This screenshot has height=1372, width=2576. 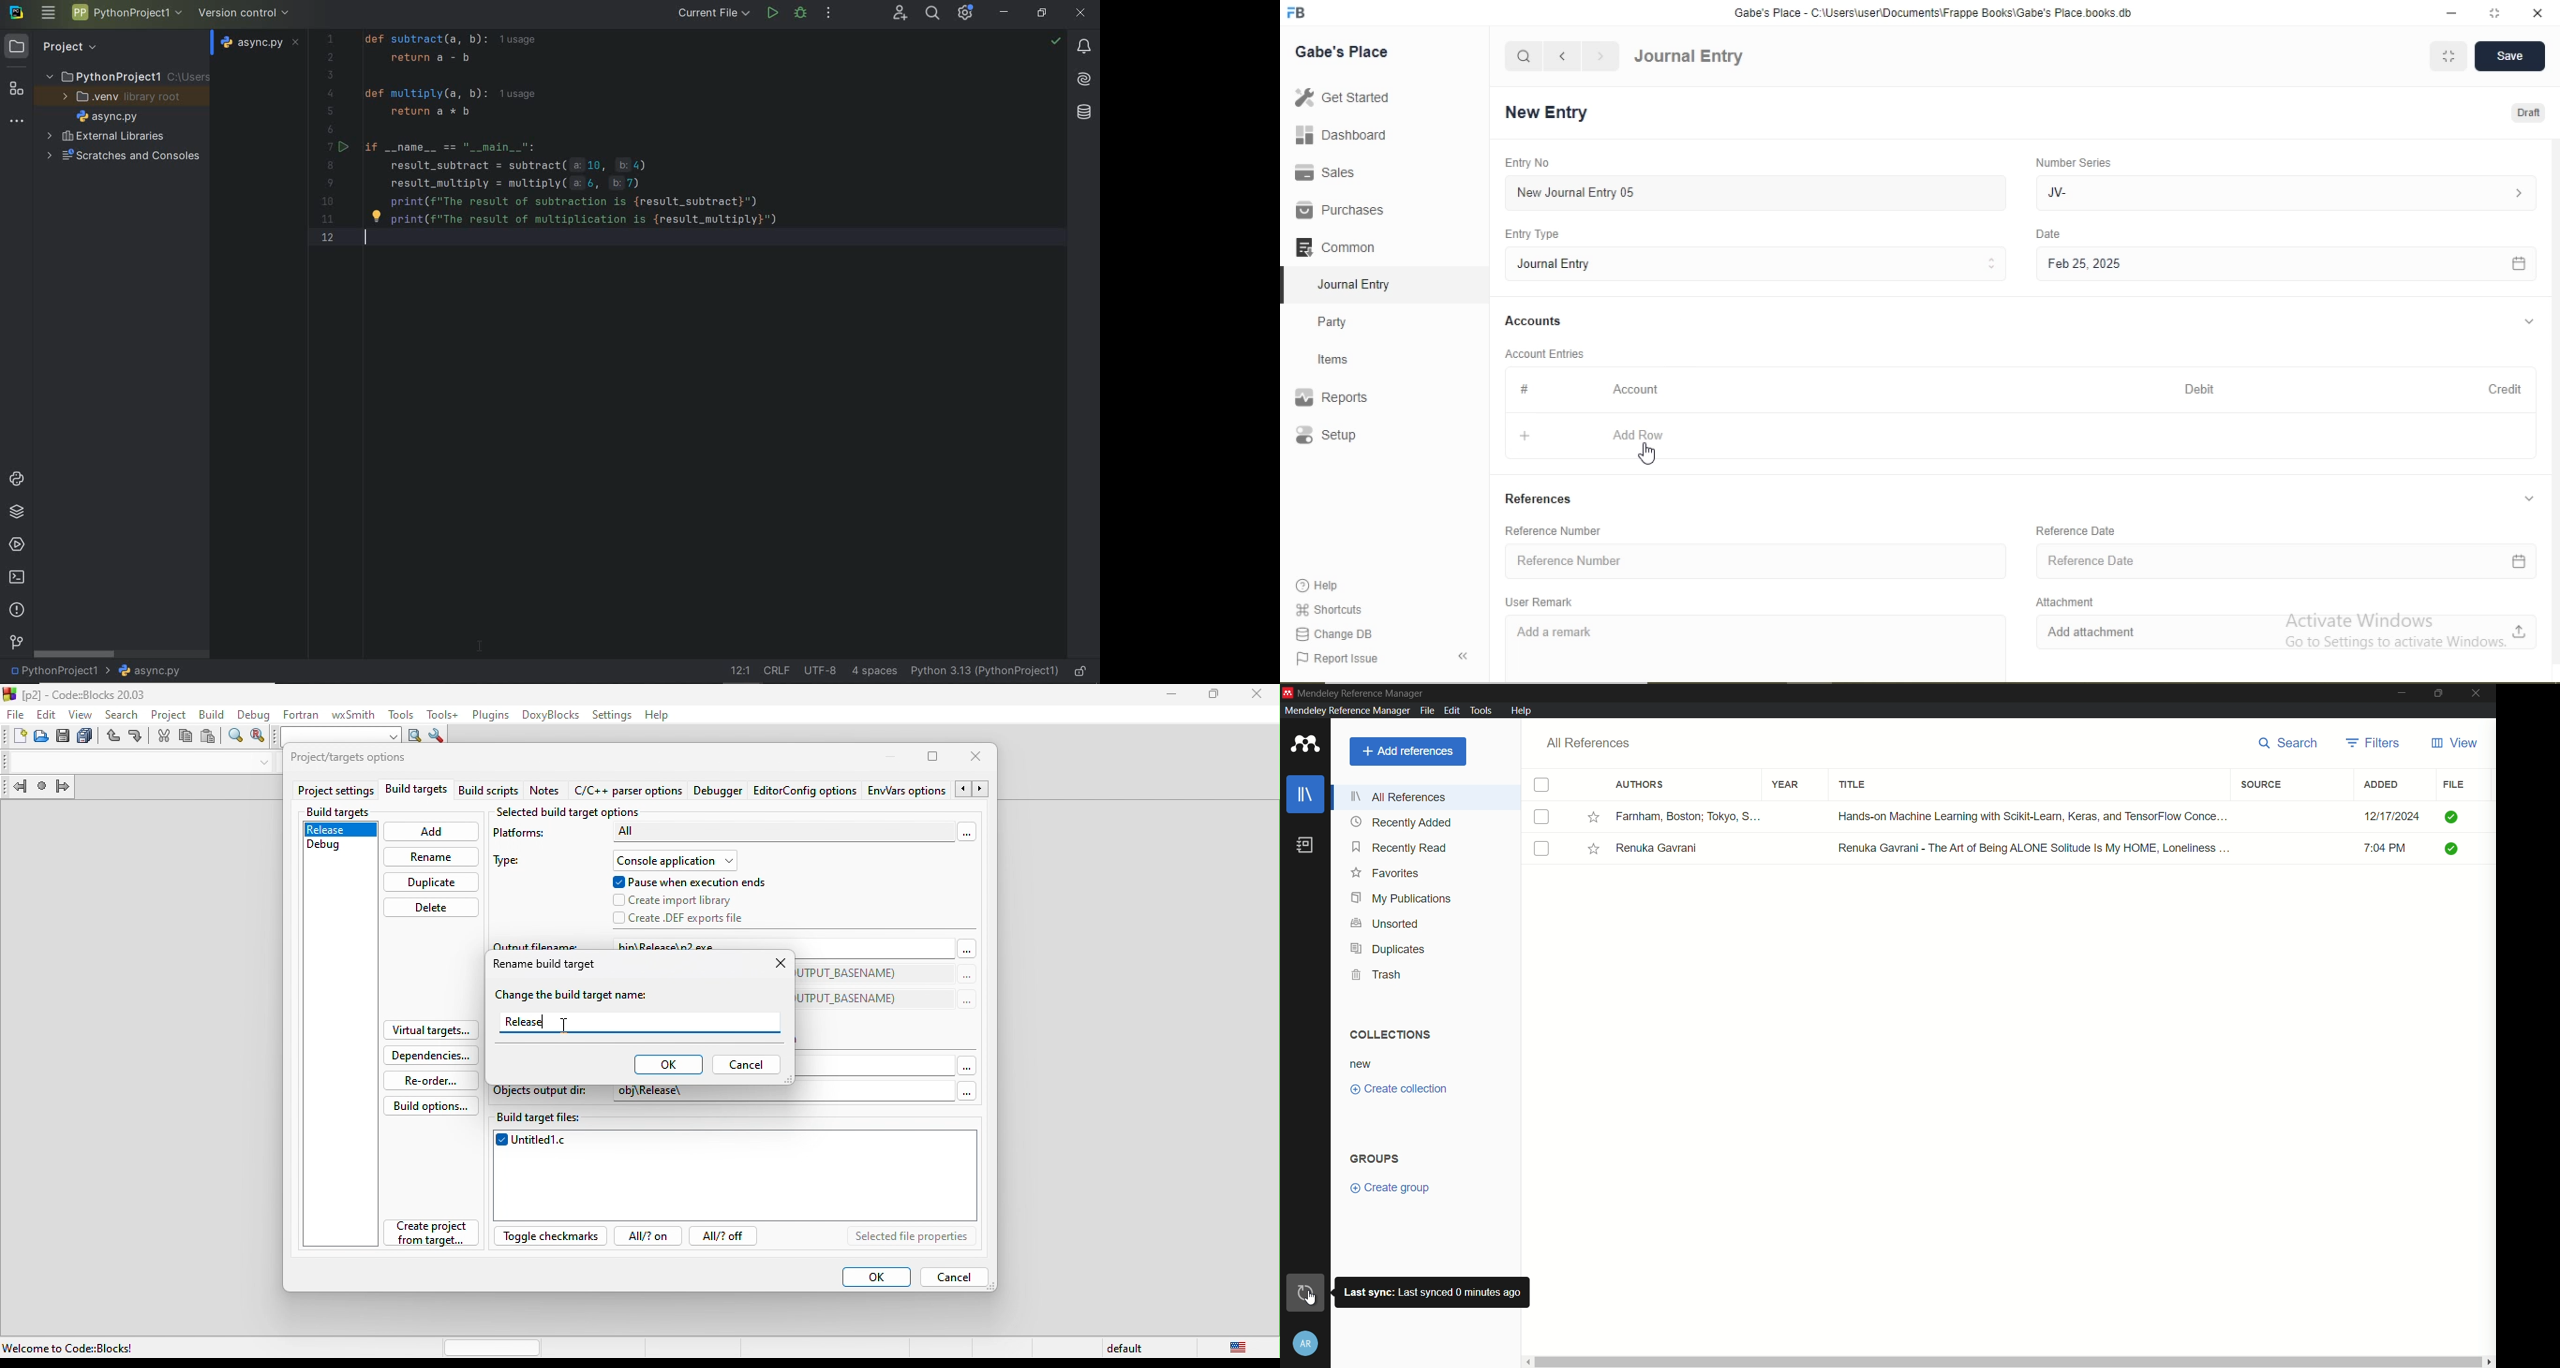 What do you see at coordinates (14, 715) in the screenshot?
I see `file` at bounding box center [14, 715].